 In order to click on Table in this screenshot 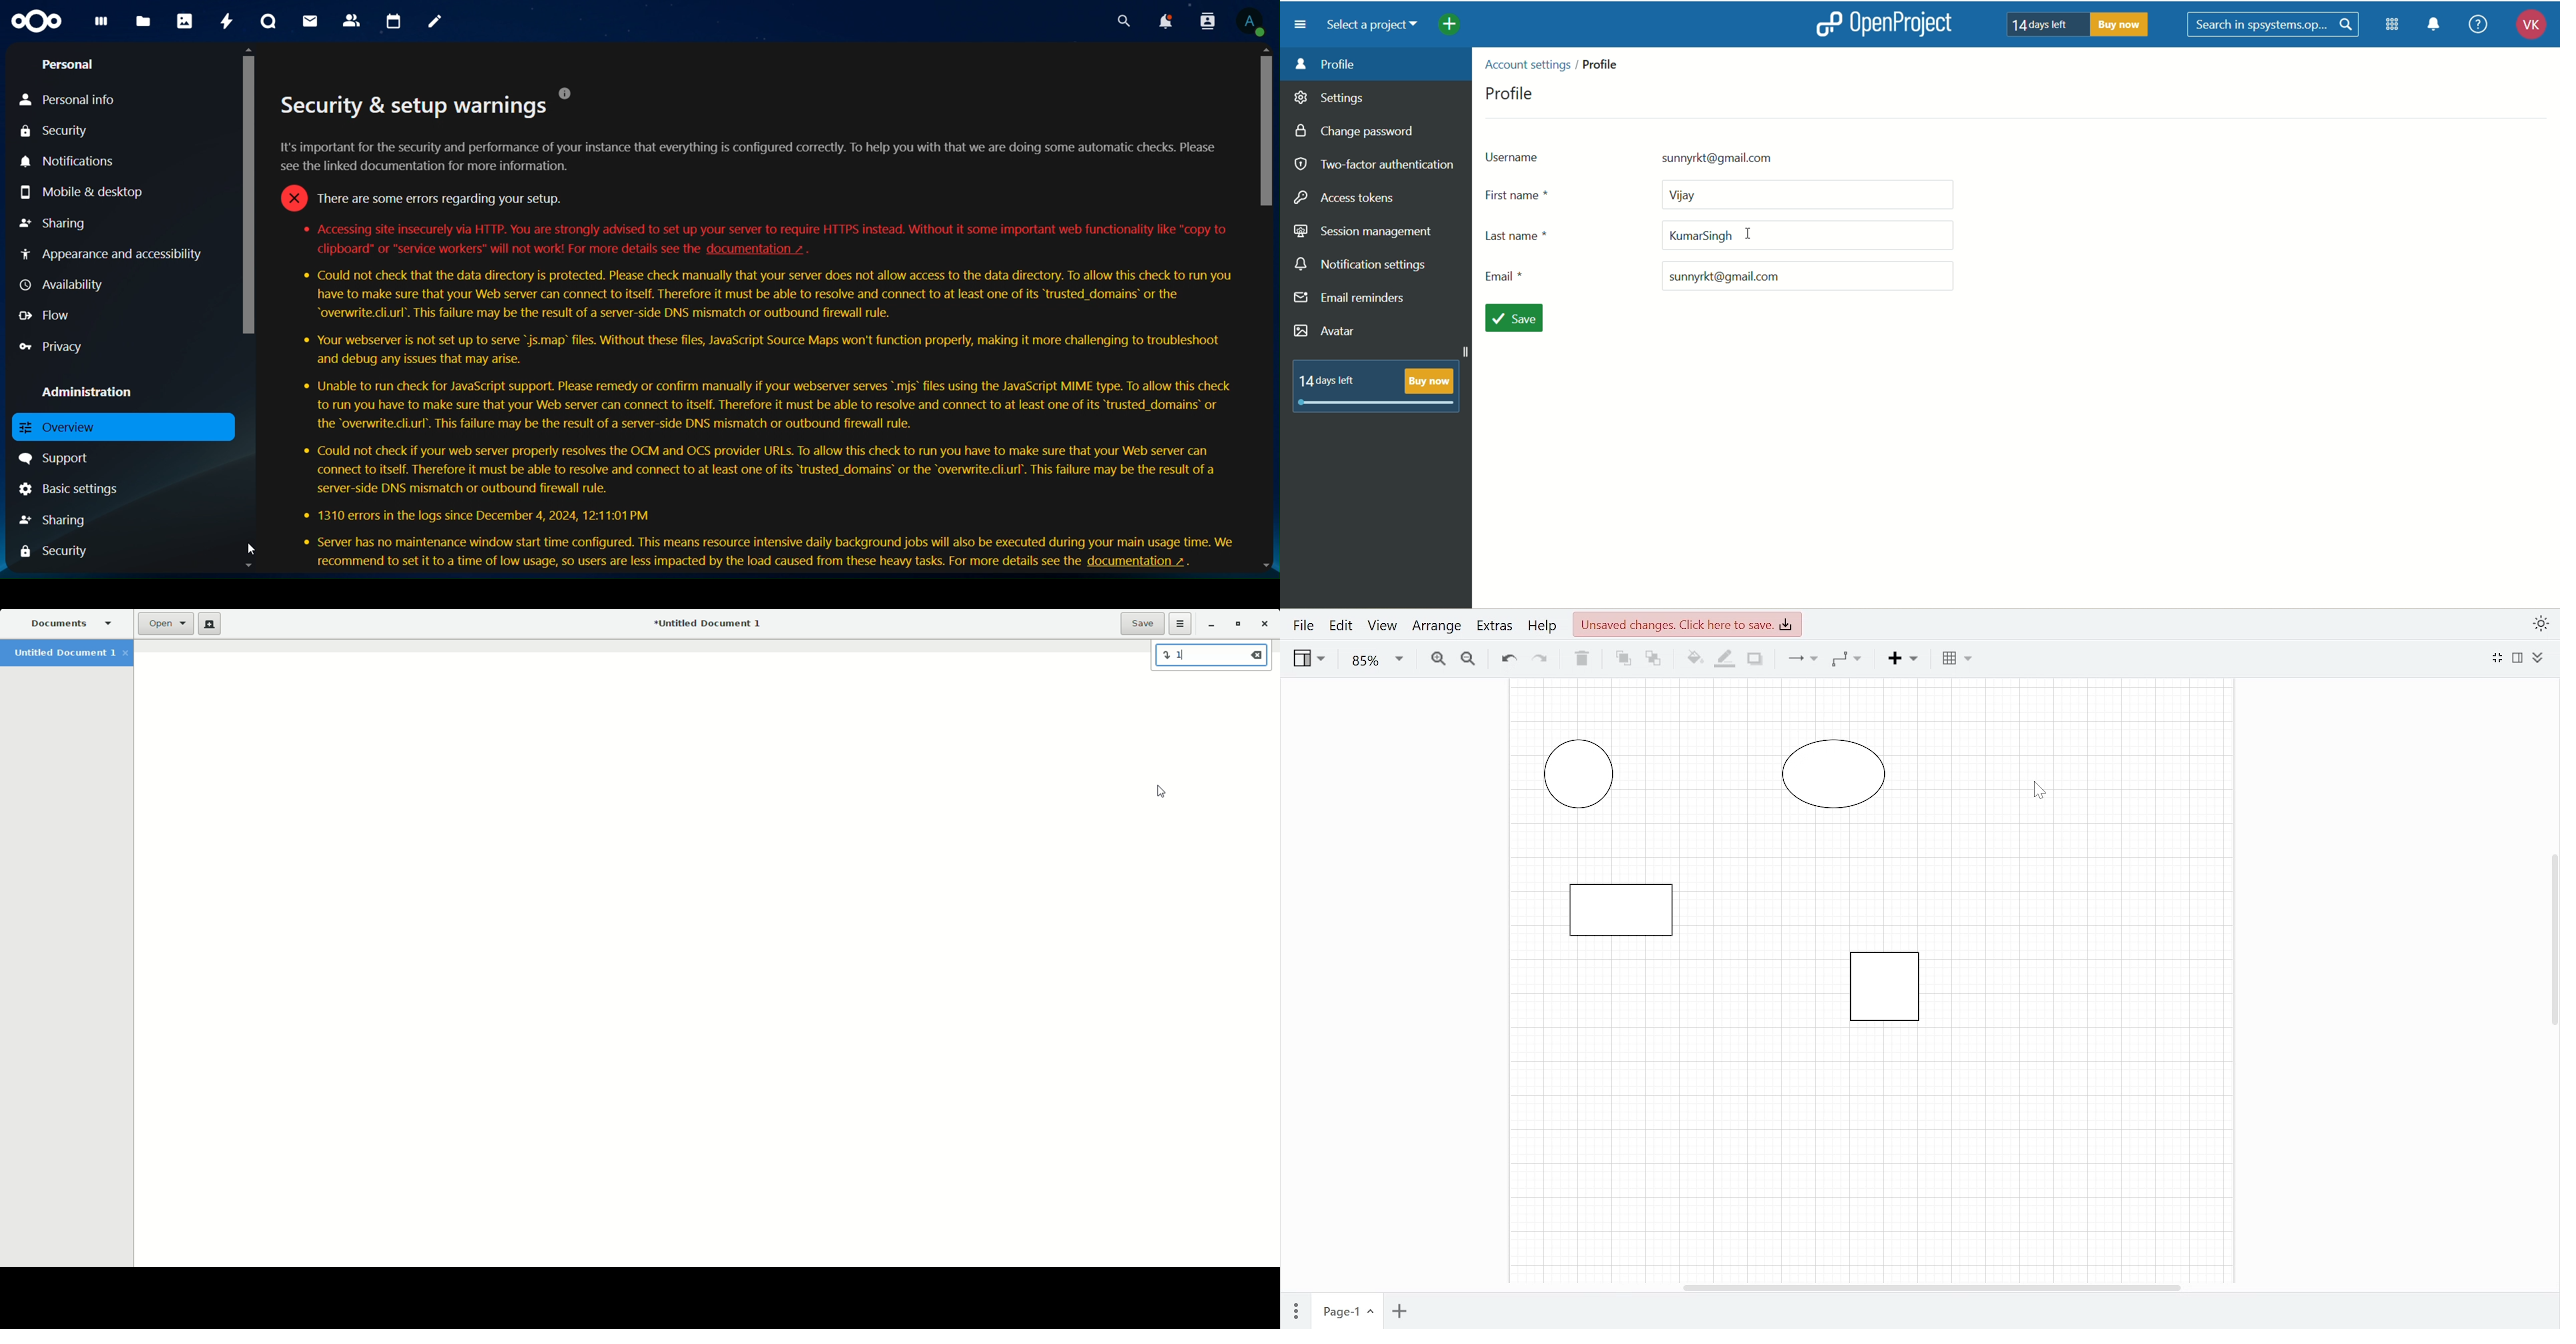, I will do `click(1959, 659)`.